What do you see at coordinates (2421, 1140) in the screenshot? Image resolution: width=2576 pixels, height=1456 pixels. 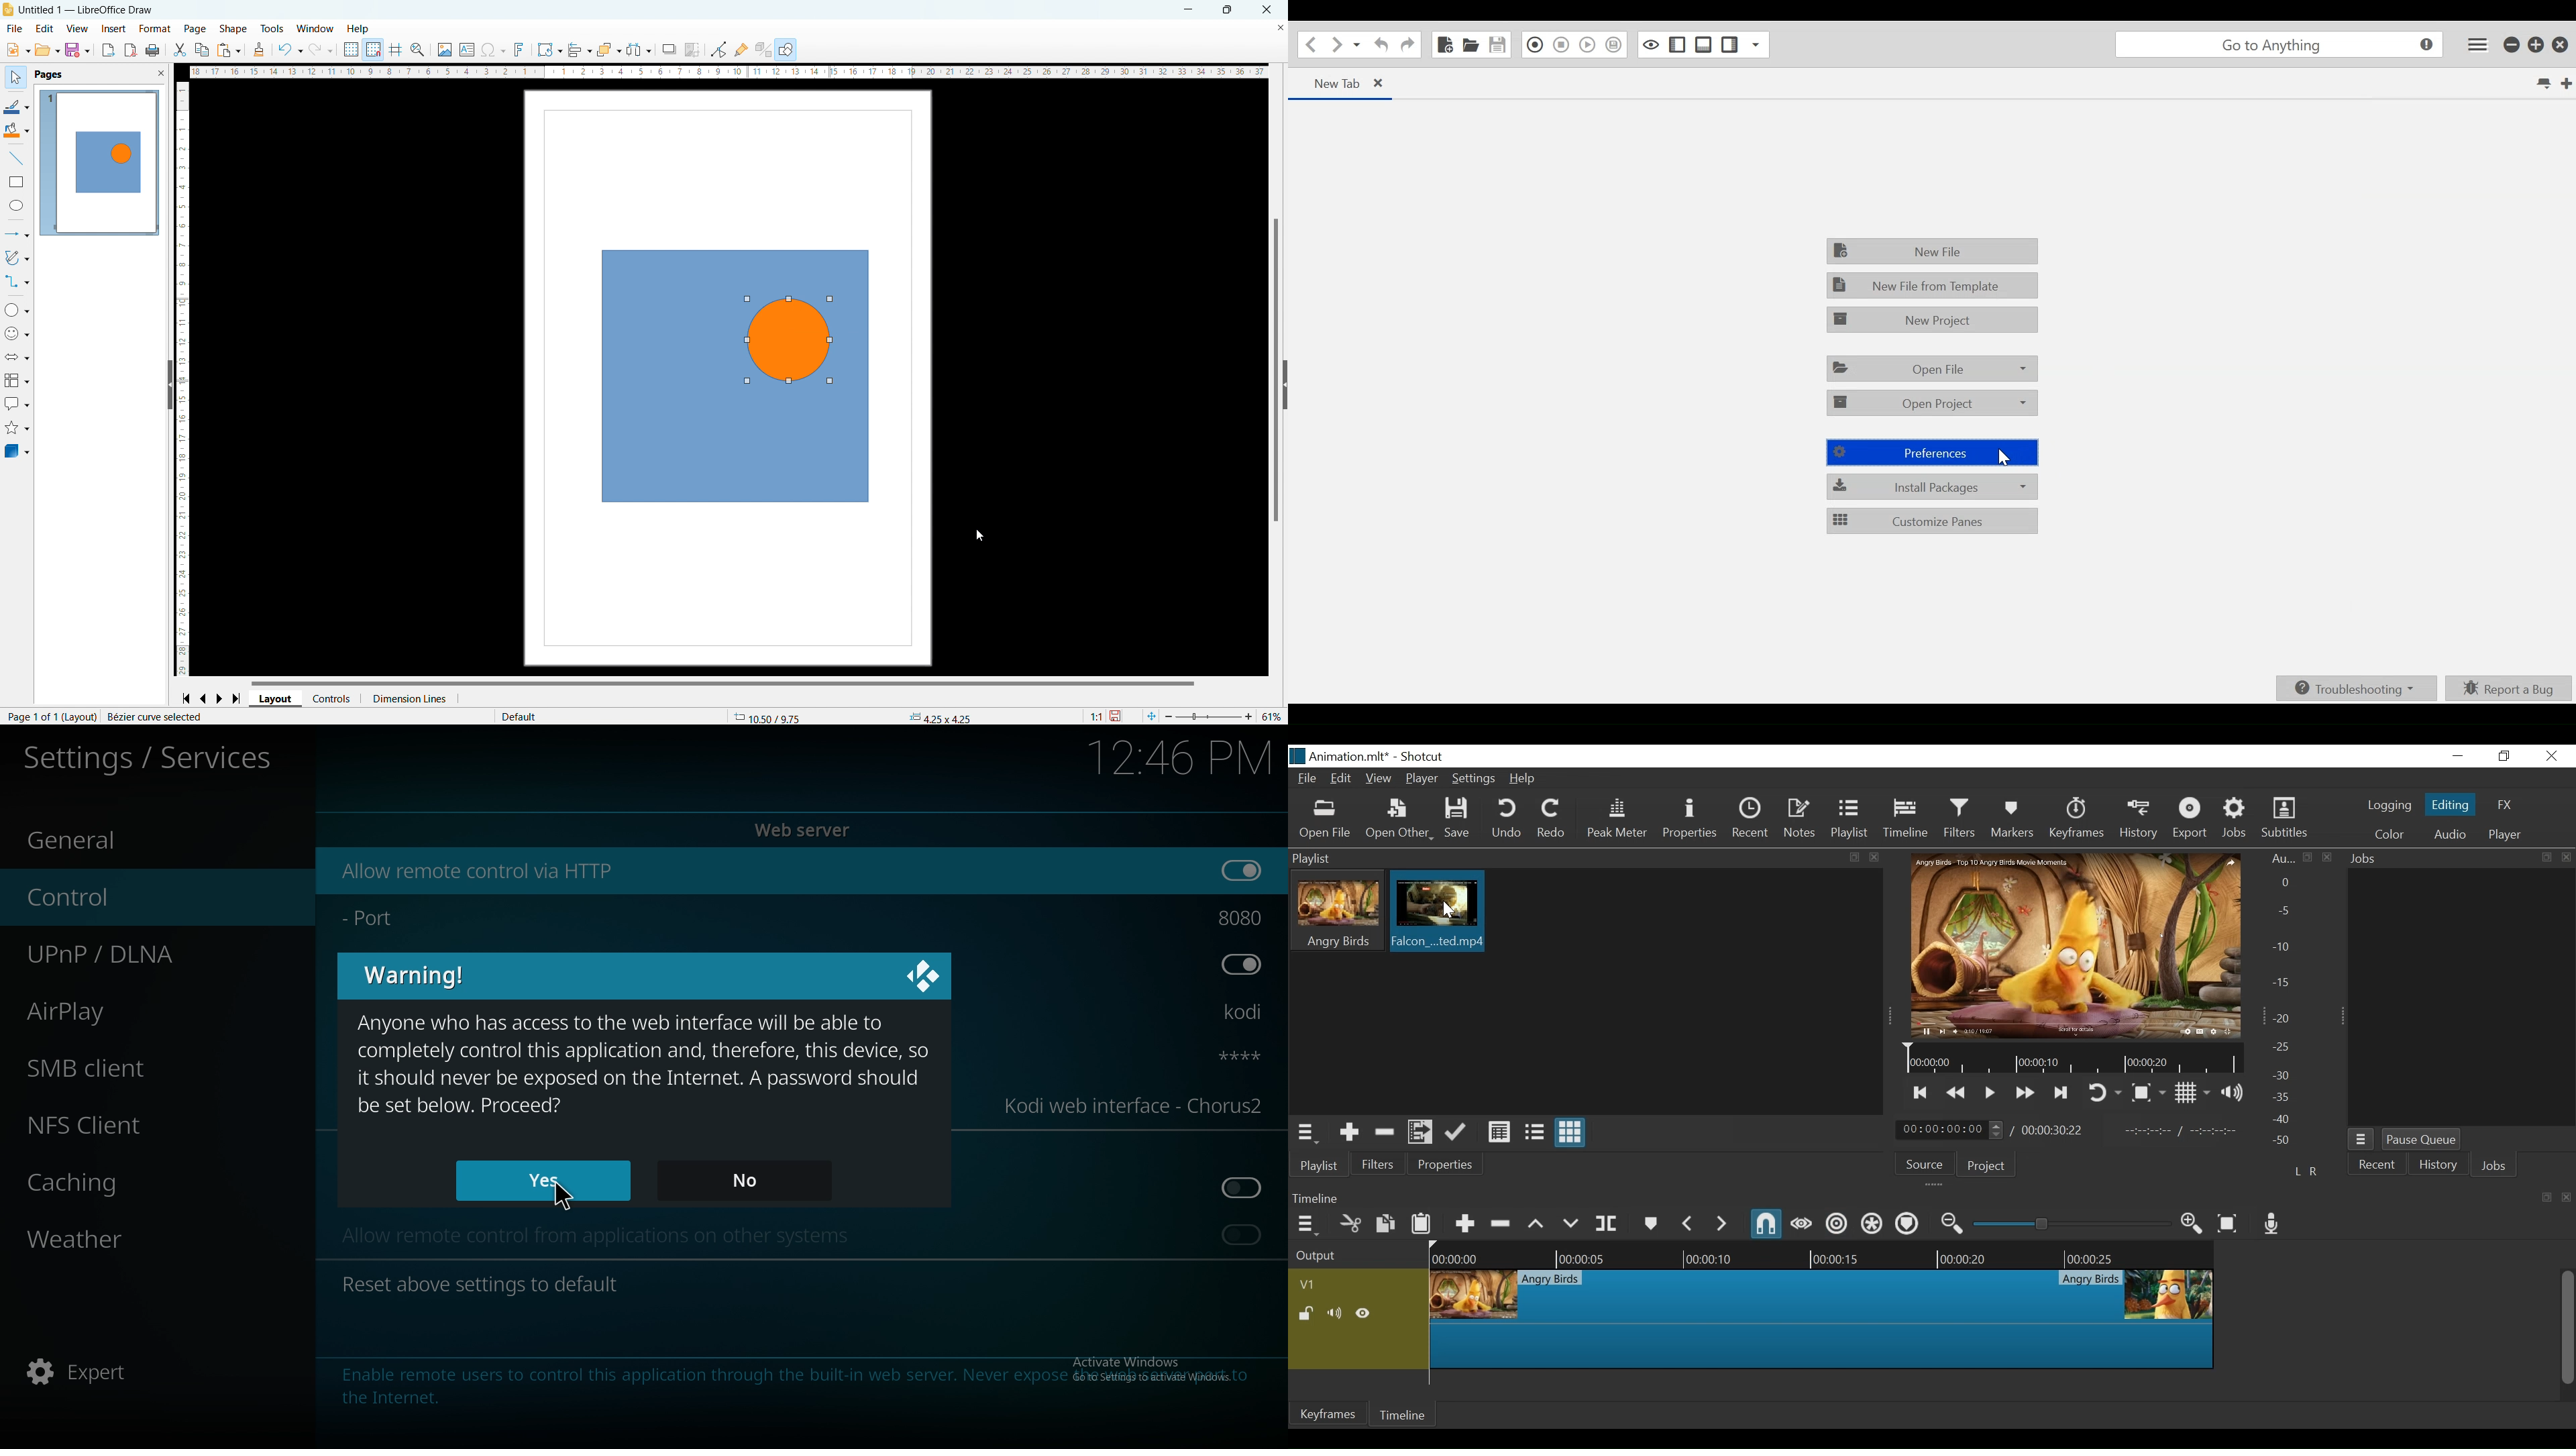 I see `Pause Queue` at bounding box center [2421, 1140].